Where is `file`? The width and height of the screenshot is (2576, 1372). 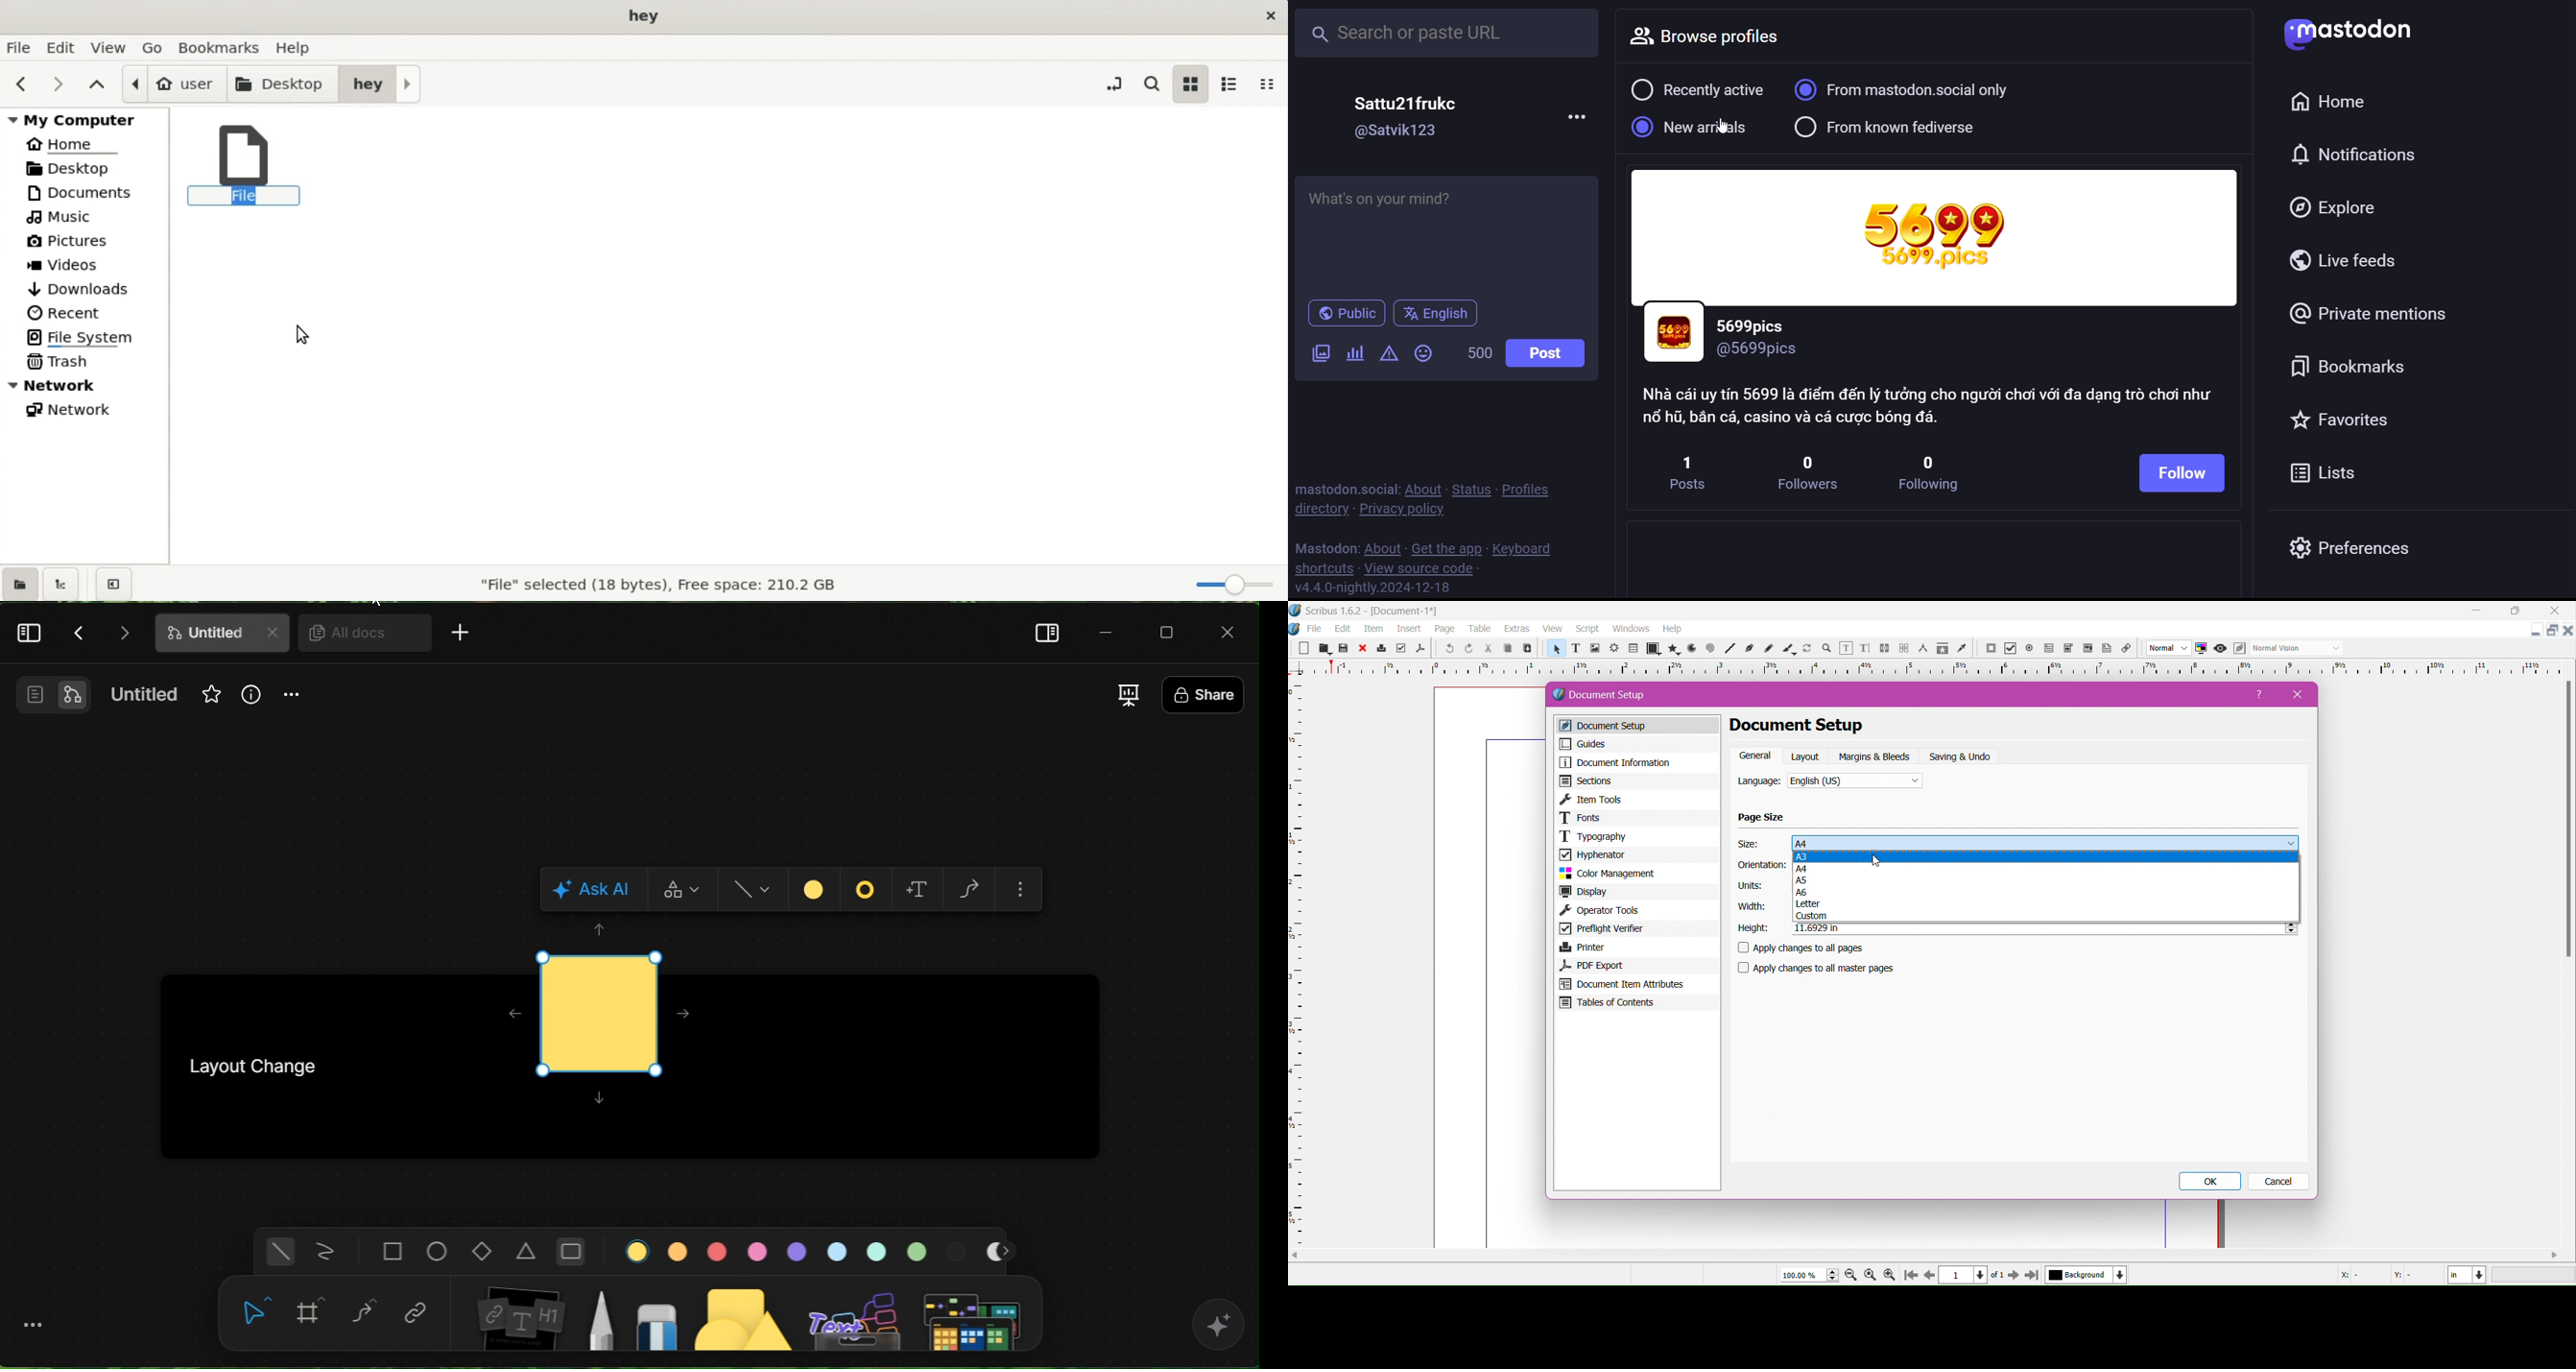 file is located at coordinates (244, 167).